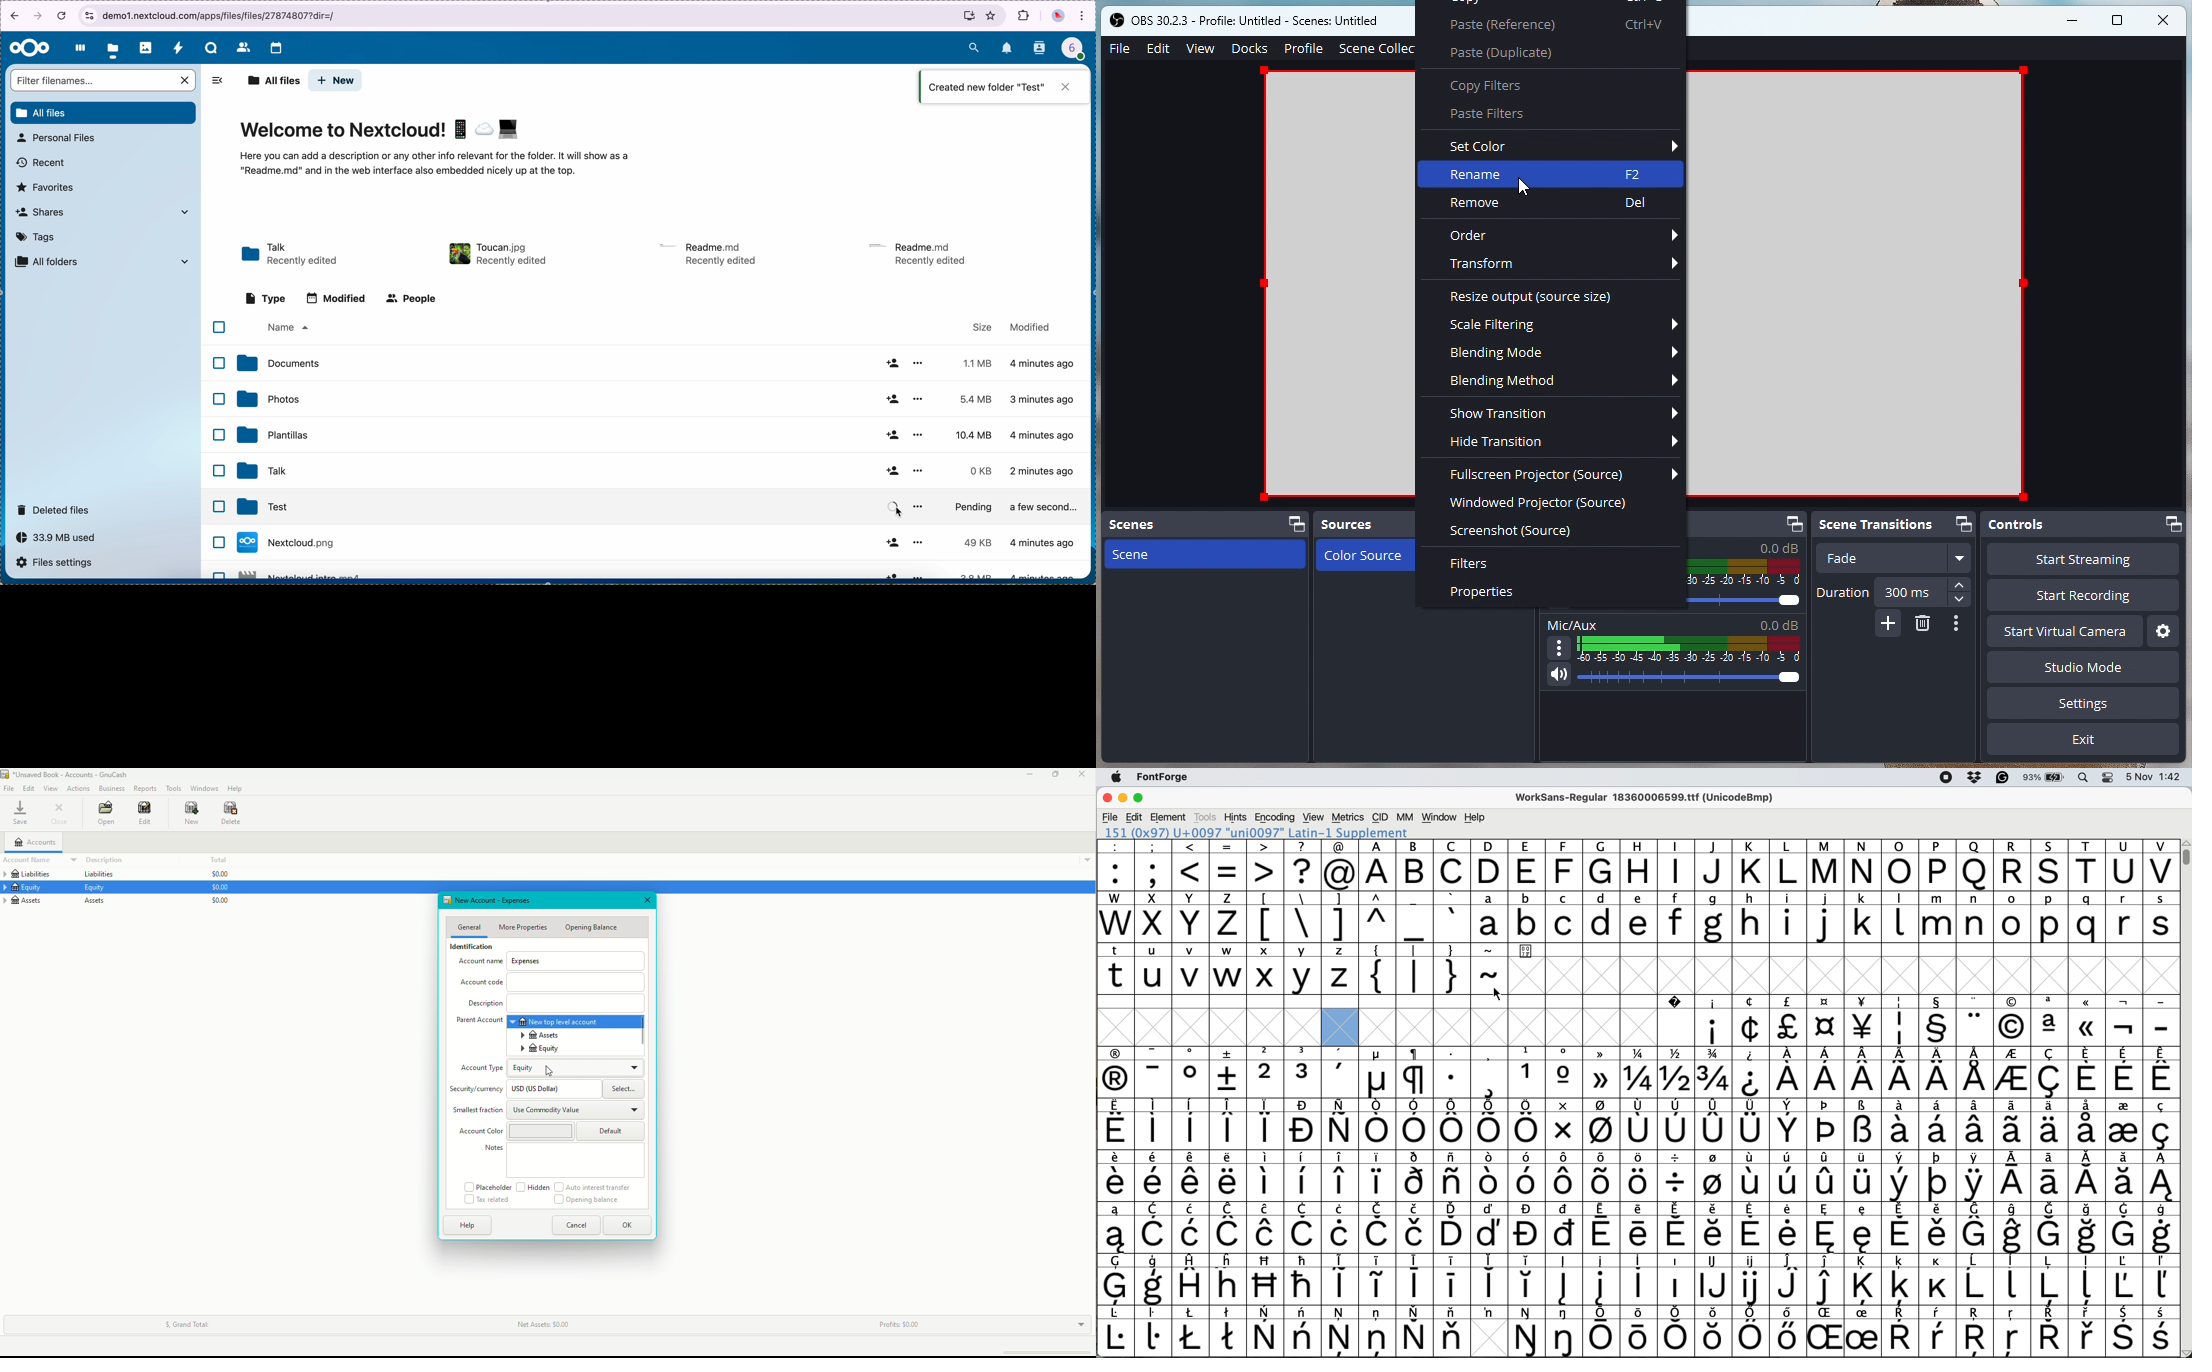 This screenshot has width=2212, height=1372. What do you see at coordinates (1192, 1176) in the screenshot?
I see `symbol` at bounding box center [1192, 1176].